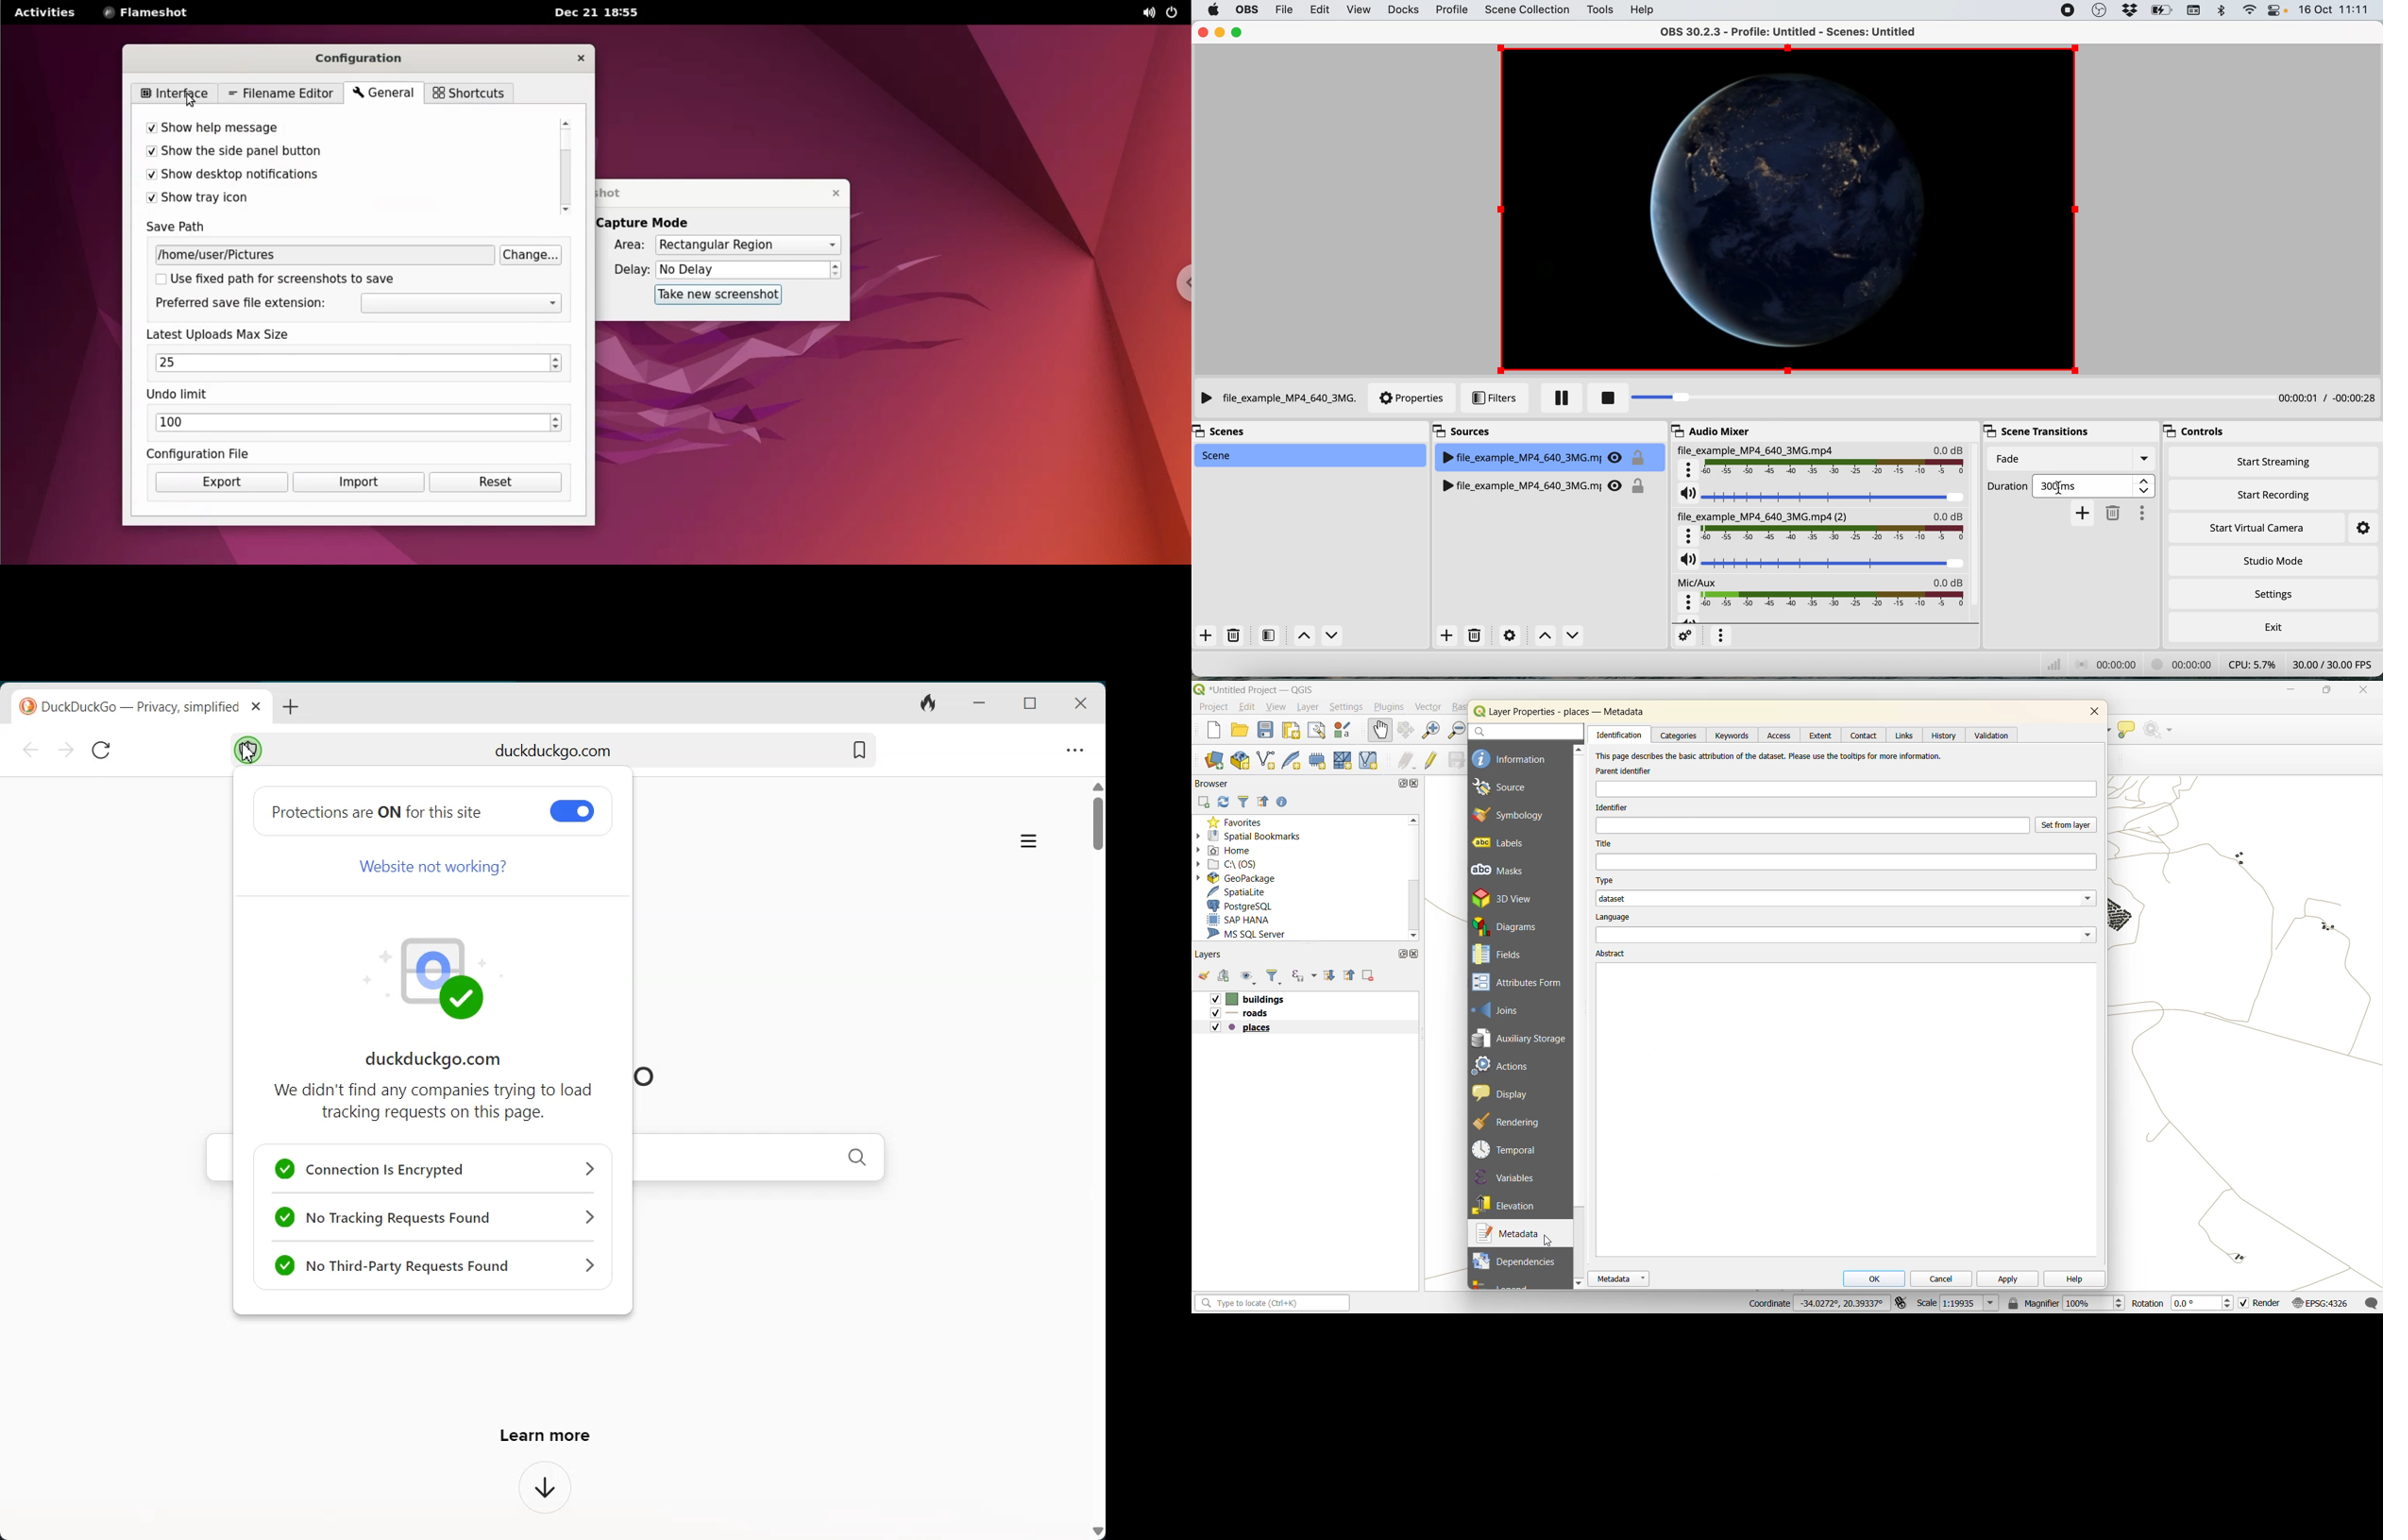 This screenshot has width=2408, height=1540. What do you see at coordinates (1391, 706) in the screenshot?
I see `plugins` at bounding box center [1391, 706].